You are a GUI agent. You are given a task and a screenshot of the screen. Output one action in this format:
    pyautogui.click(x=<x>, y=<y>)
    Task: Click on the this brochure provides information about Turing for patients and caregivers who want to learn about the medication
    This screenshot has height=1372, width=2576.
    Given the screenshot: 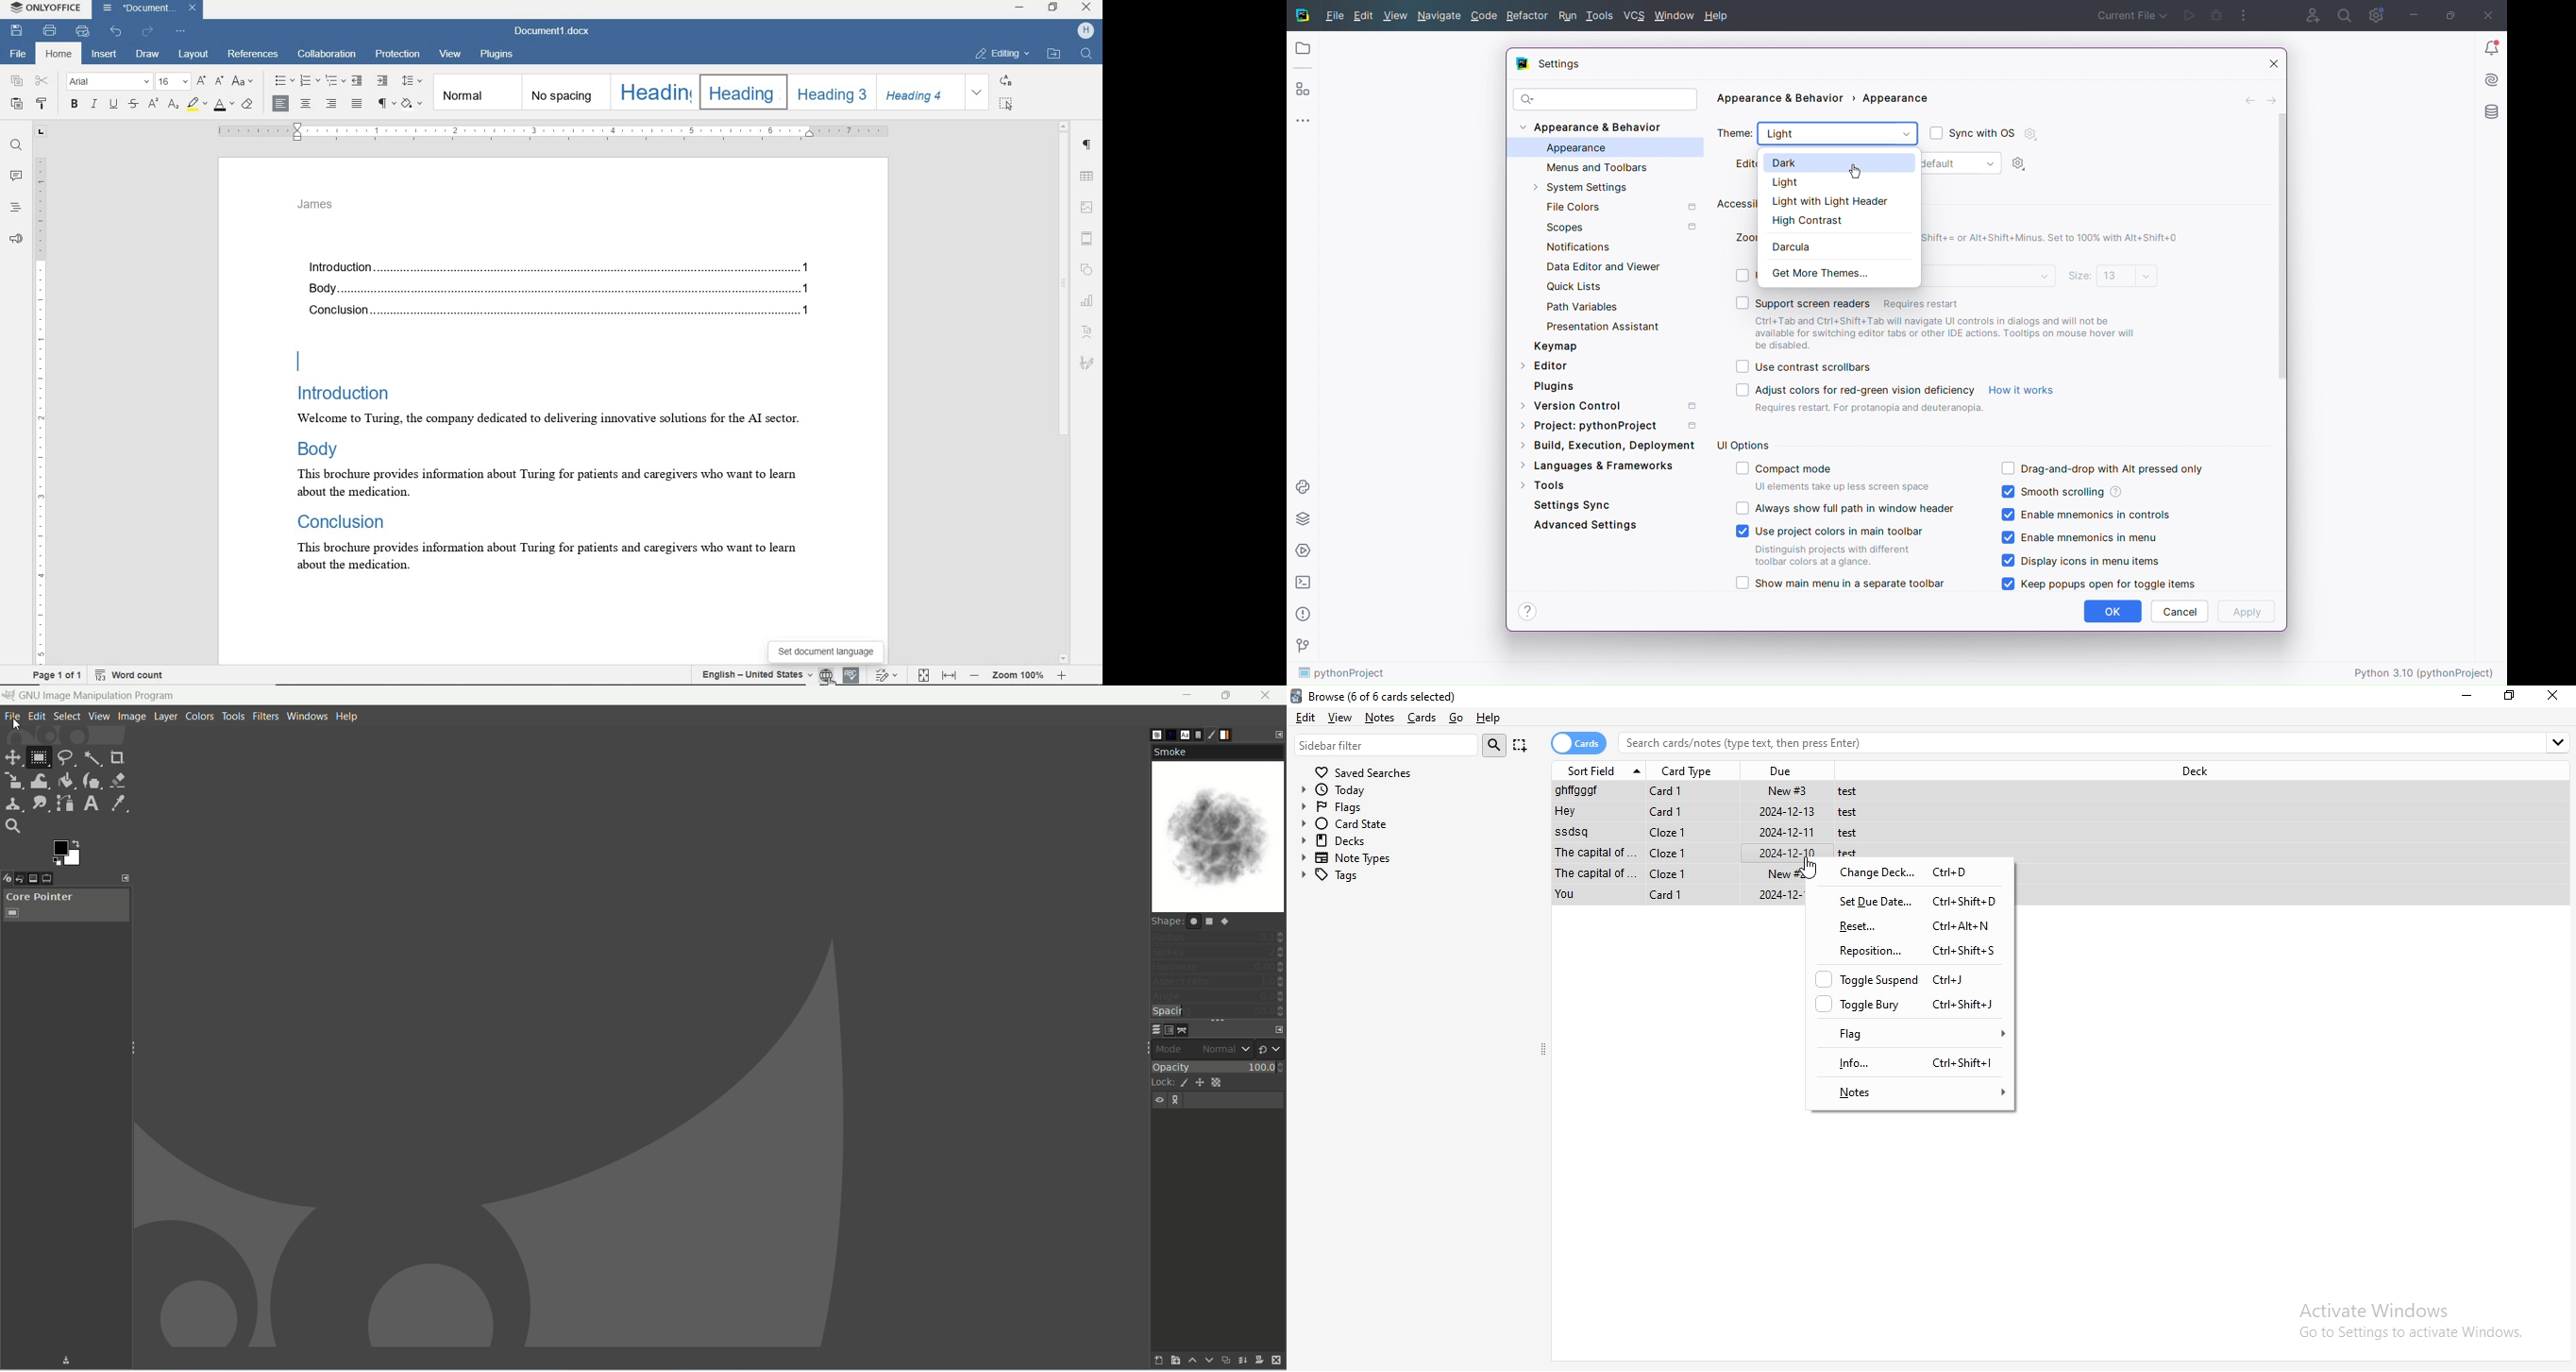 What is the action you would take?
    pyautogui.click(x=545, y=557)
    